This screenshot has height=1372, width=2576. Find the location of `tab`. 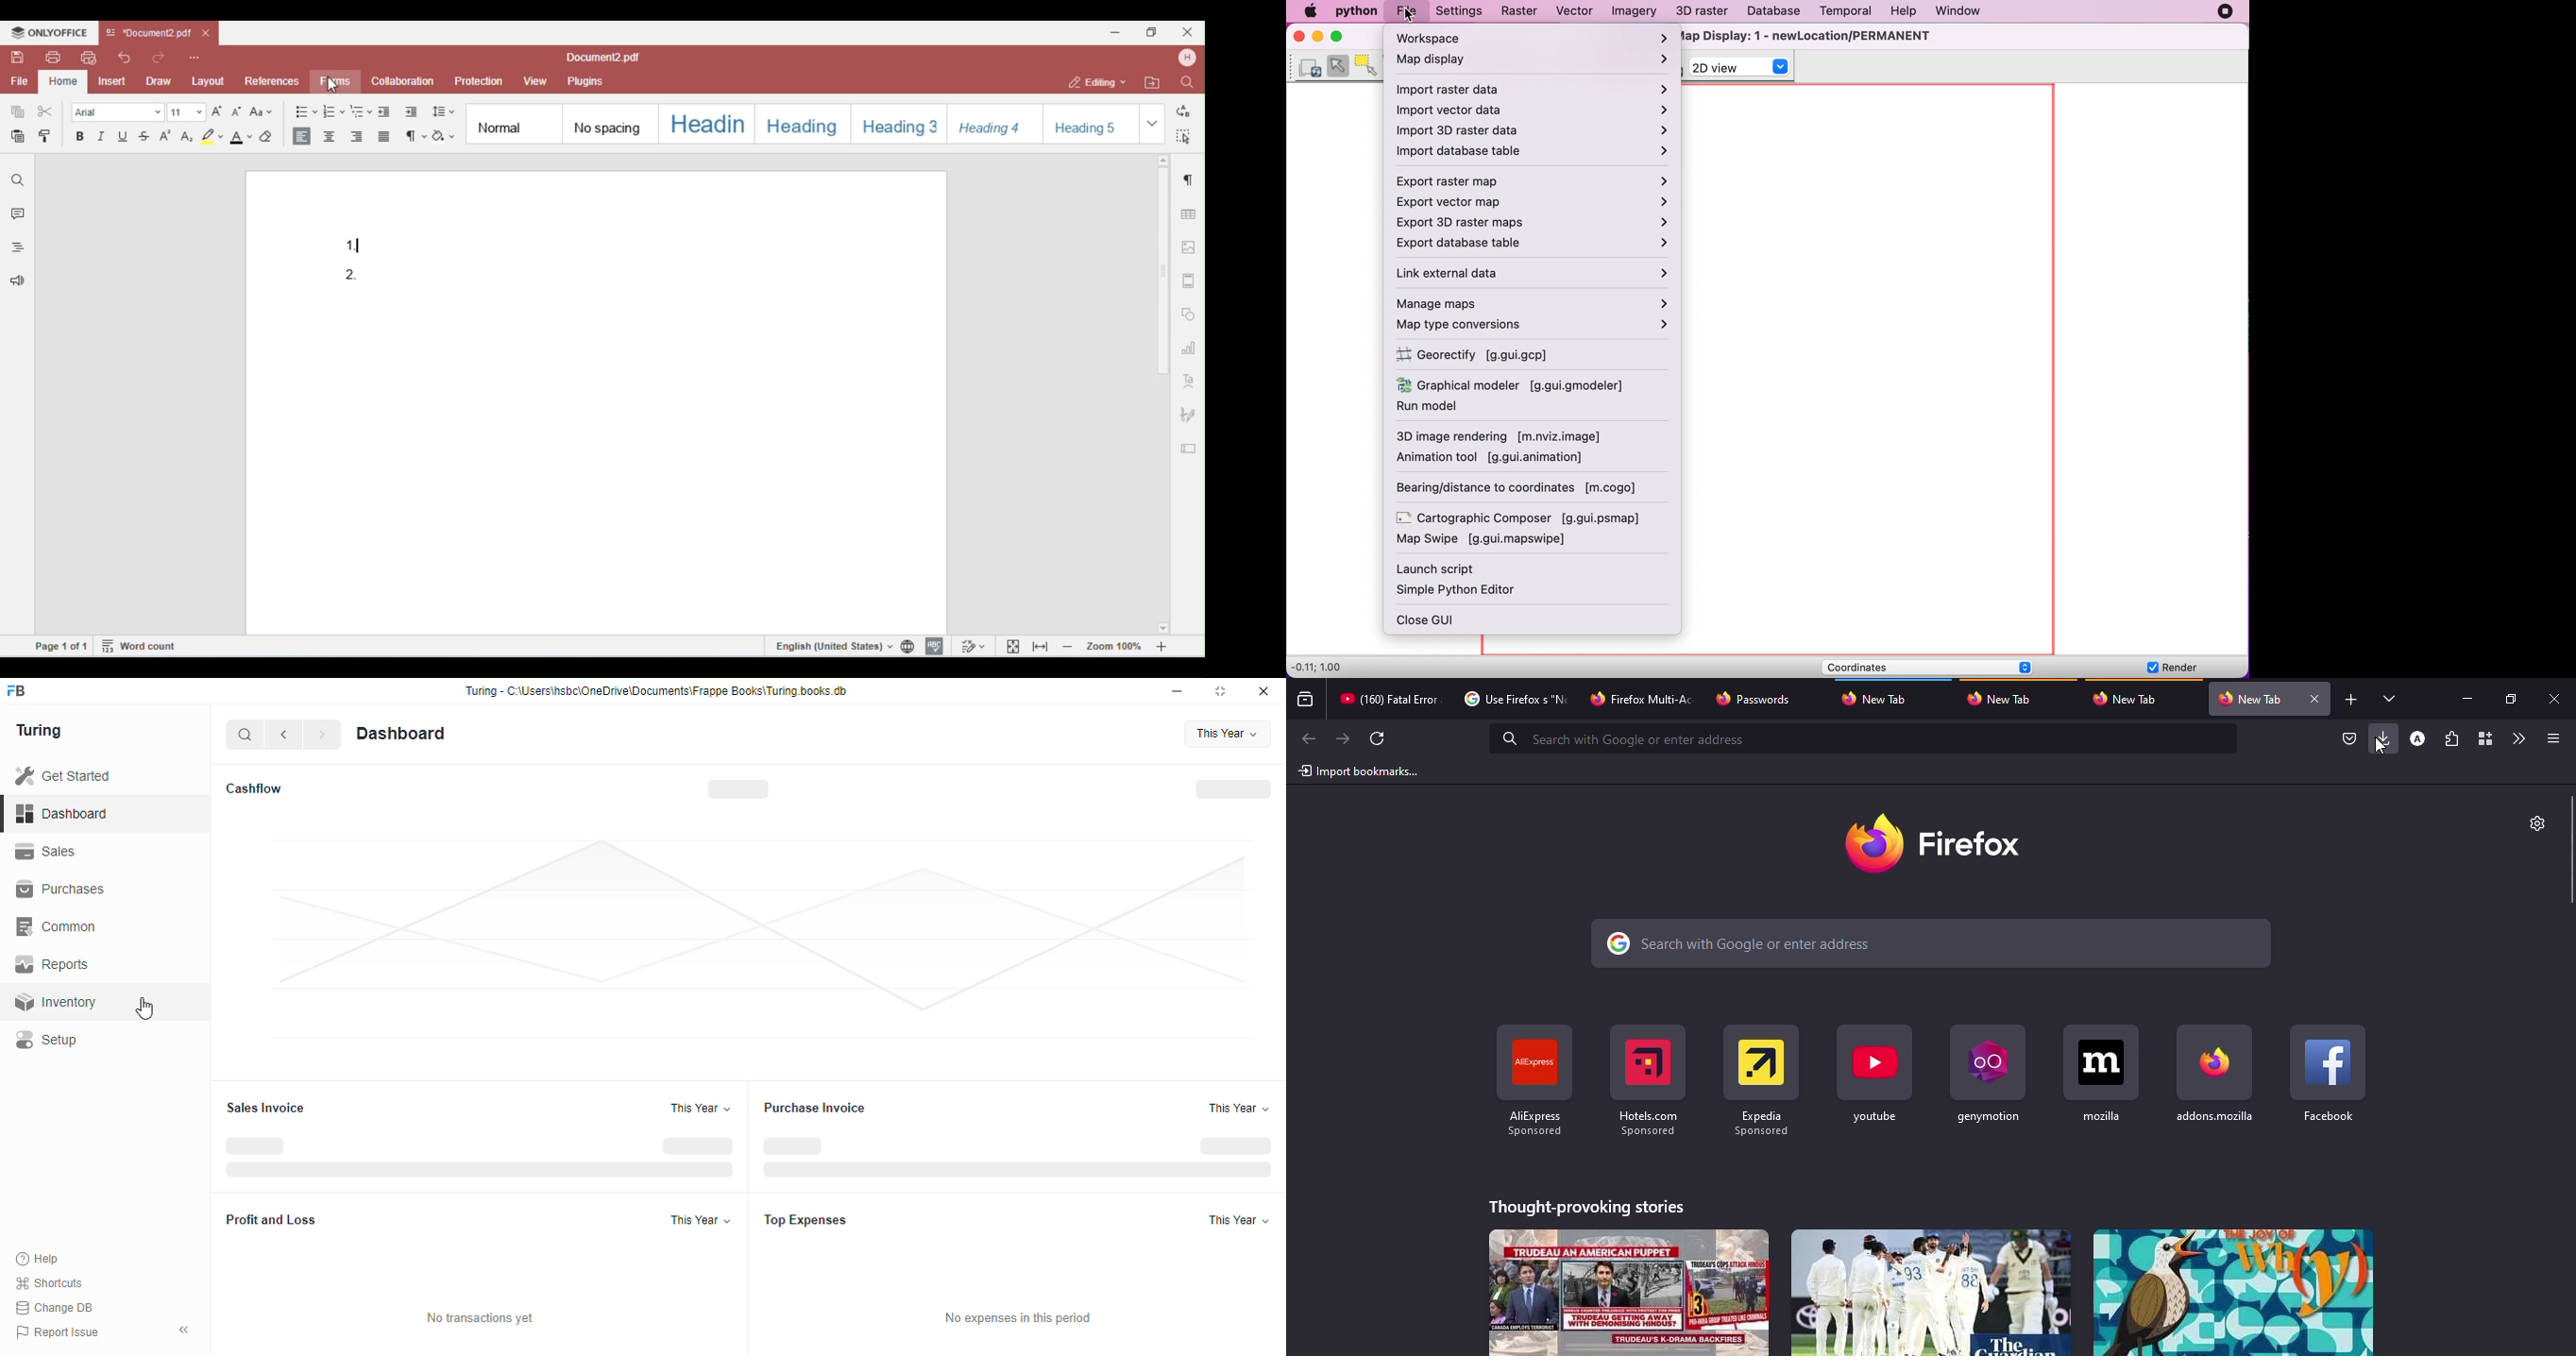

tab is located at coordinates (2005, 698).